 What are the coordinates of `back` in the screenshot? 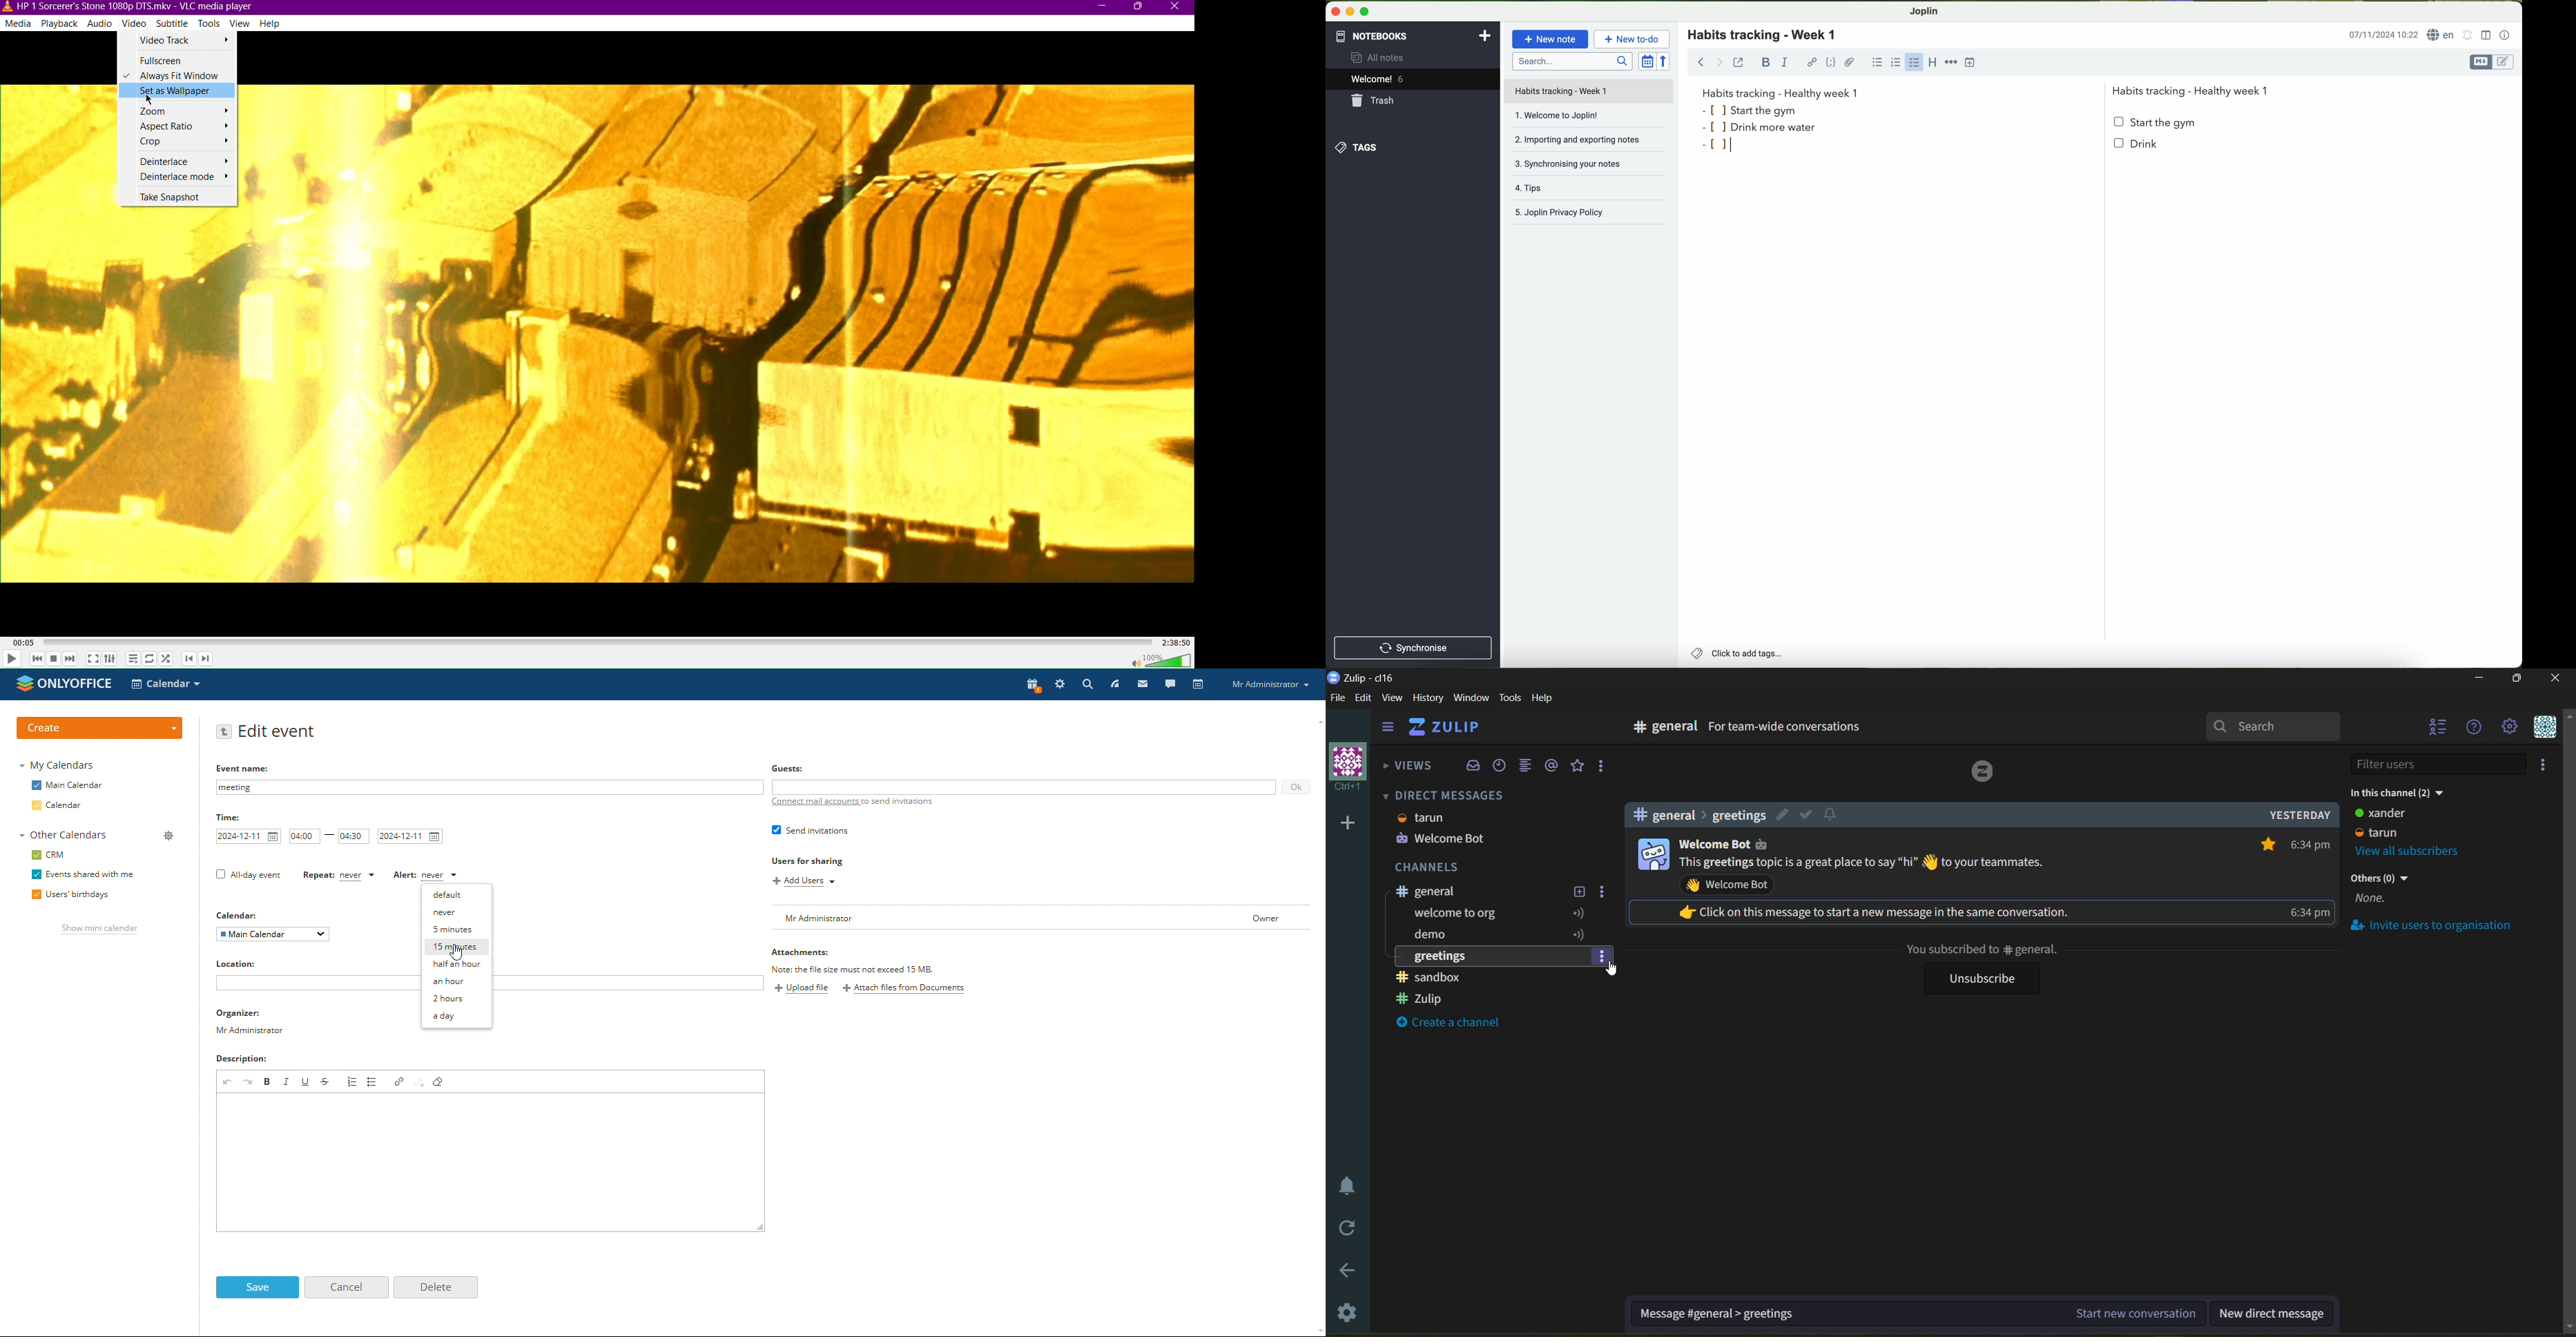 It's located at (1698, 61).